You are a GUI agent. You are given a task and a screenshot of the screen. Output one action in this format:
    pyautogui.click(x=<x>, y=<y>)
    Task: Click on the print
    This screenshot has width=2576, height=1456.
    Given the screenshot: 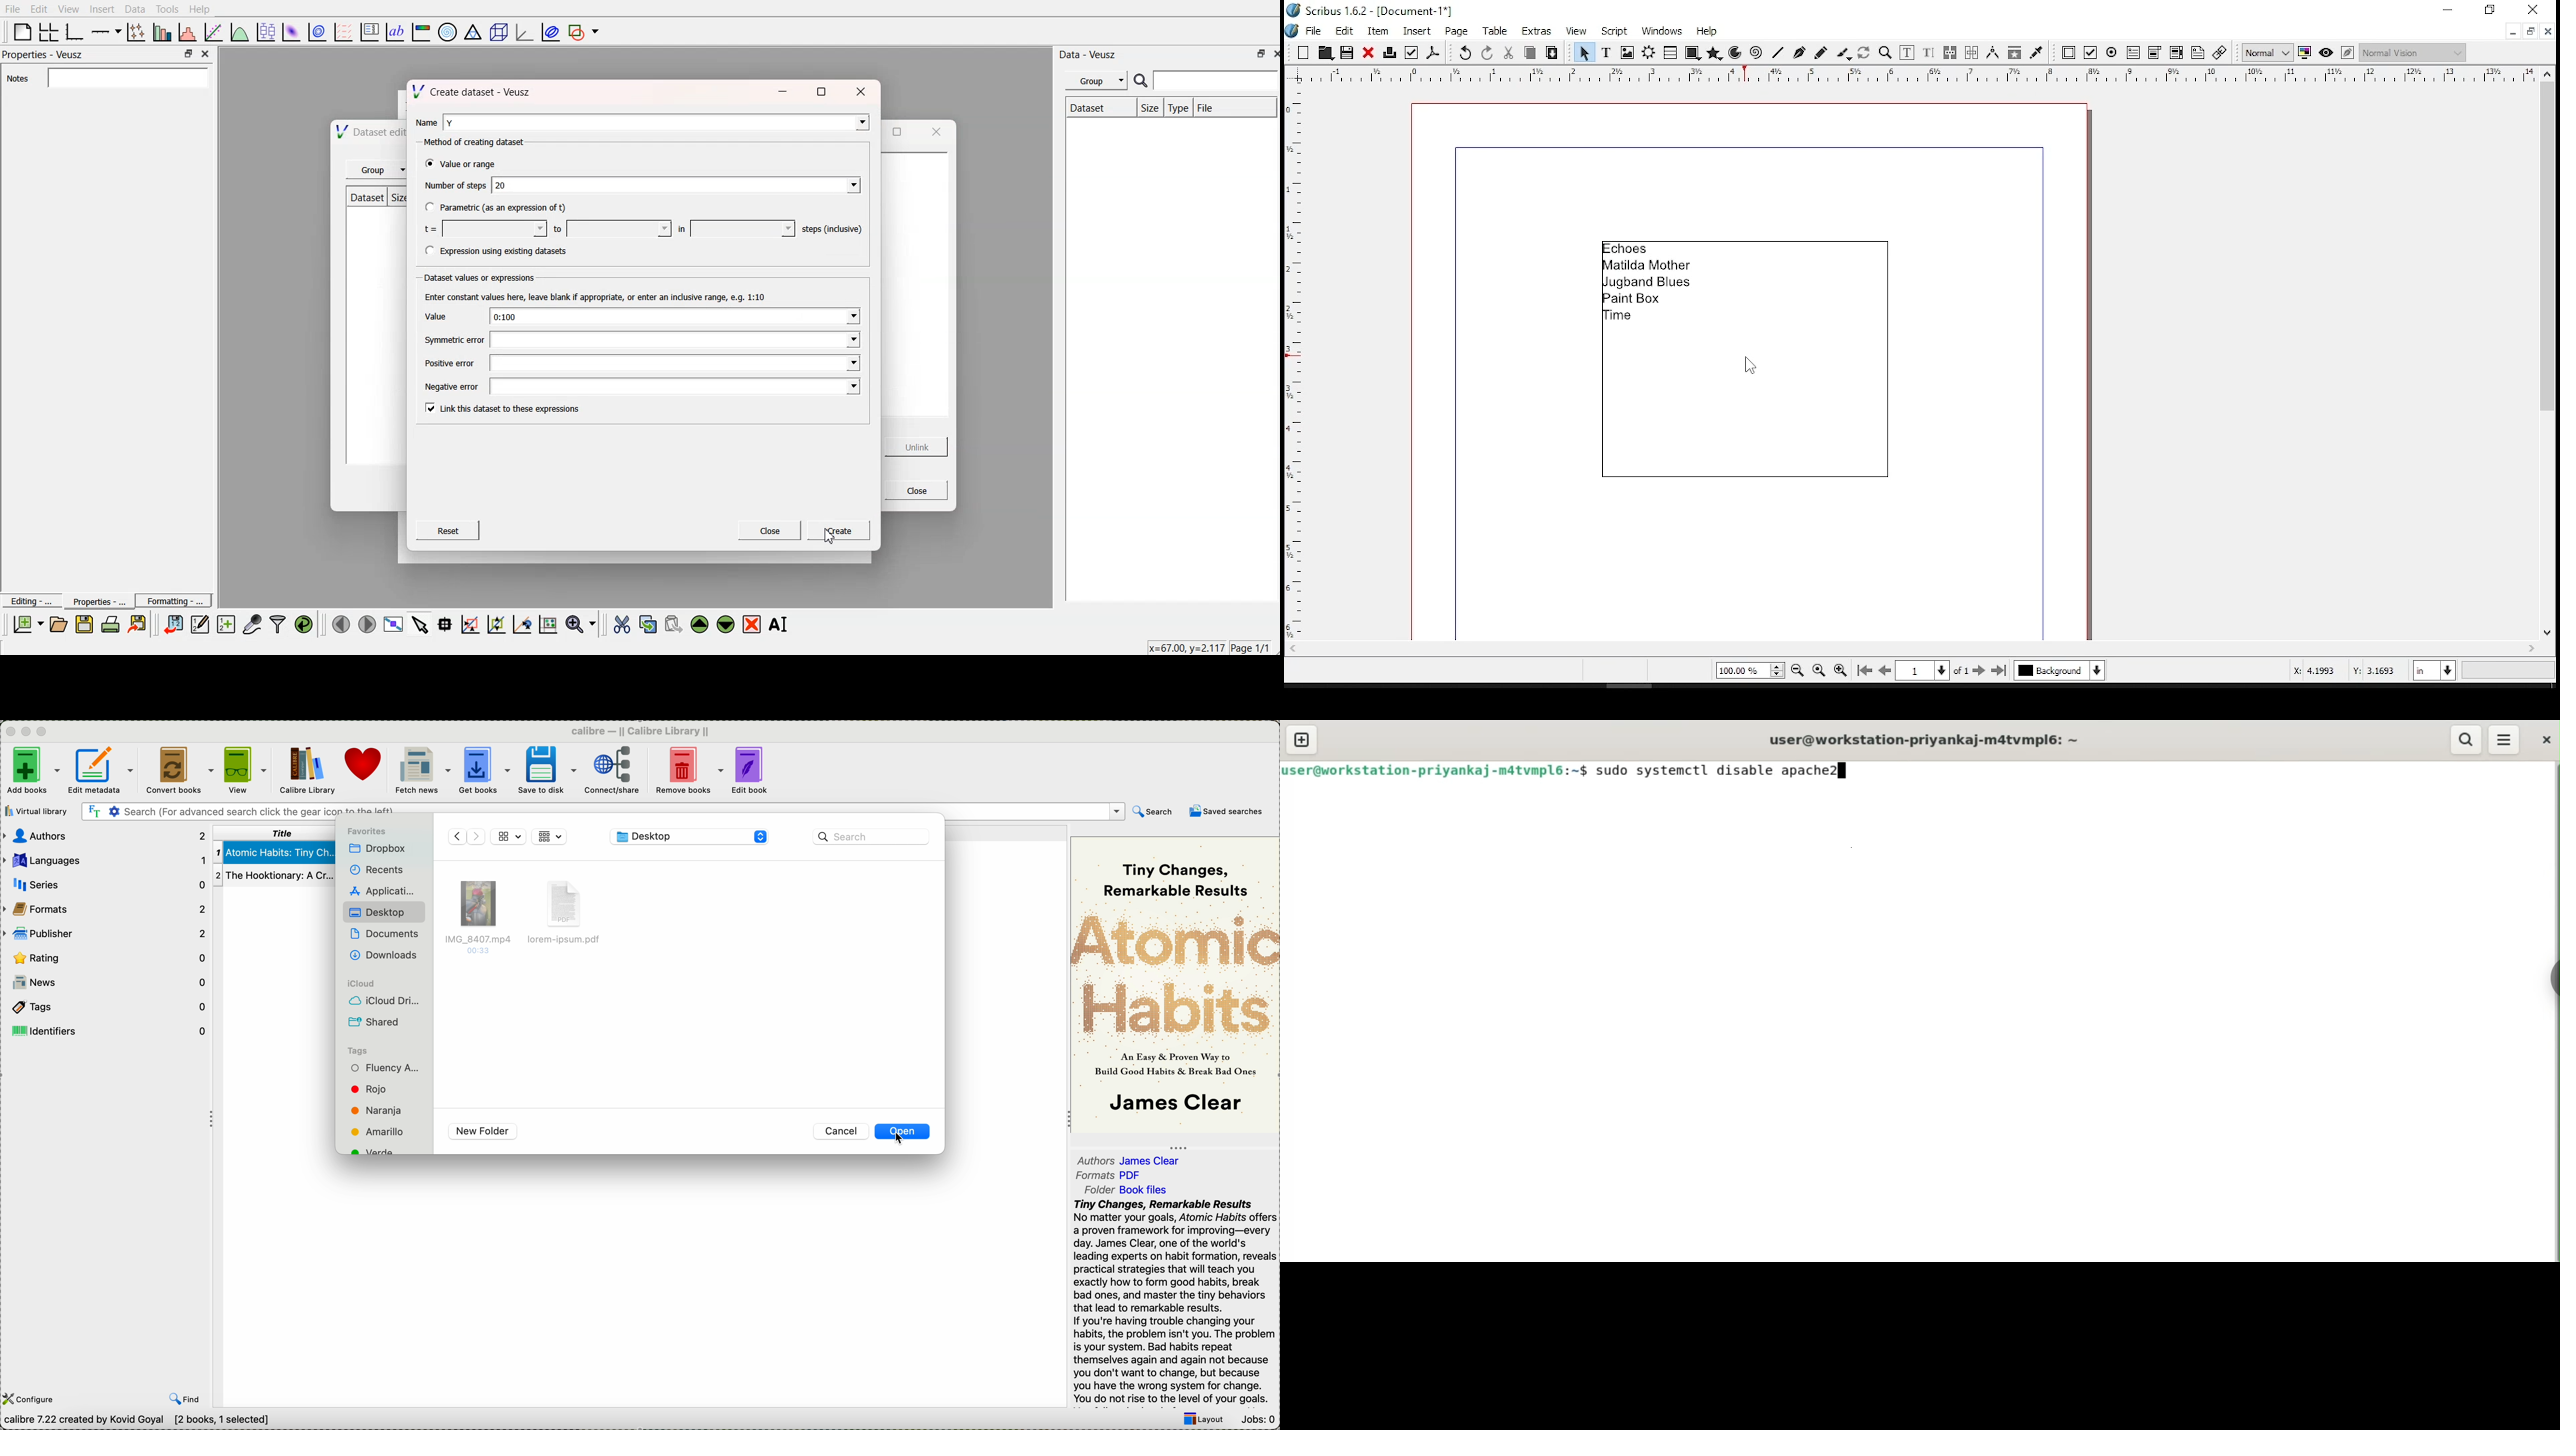 What is the action you would take?
    pyautogui.click(x=1391, y=51)
    